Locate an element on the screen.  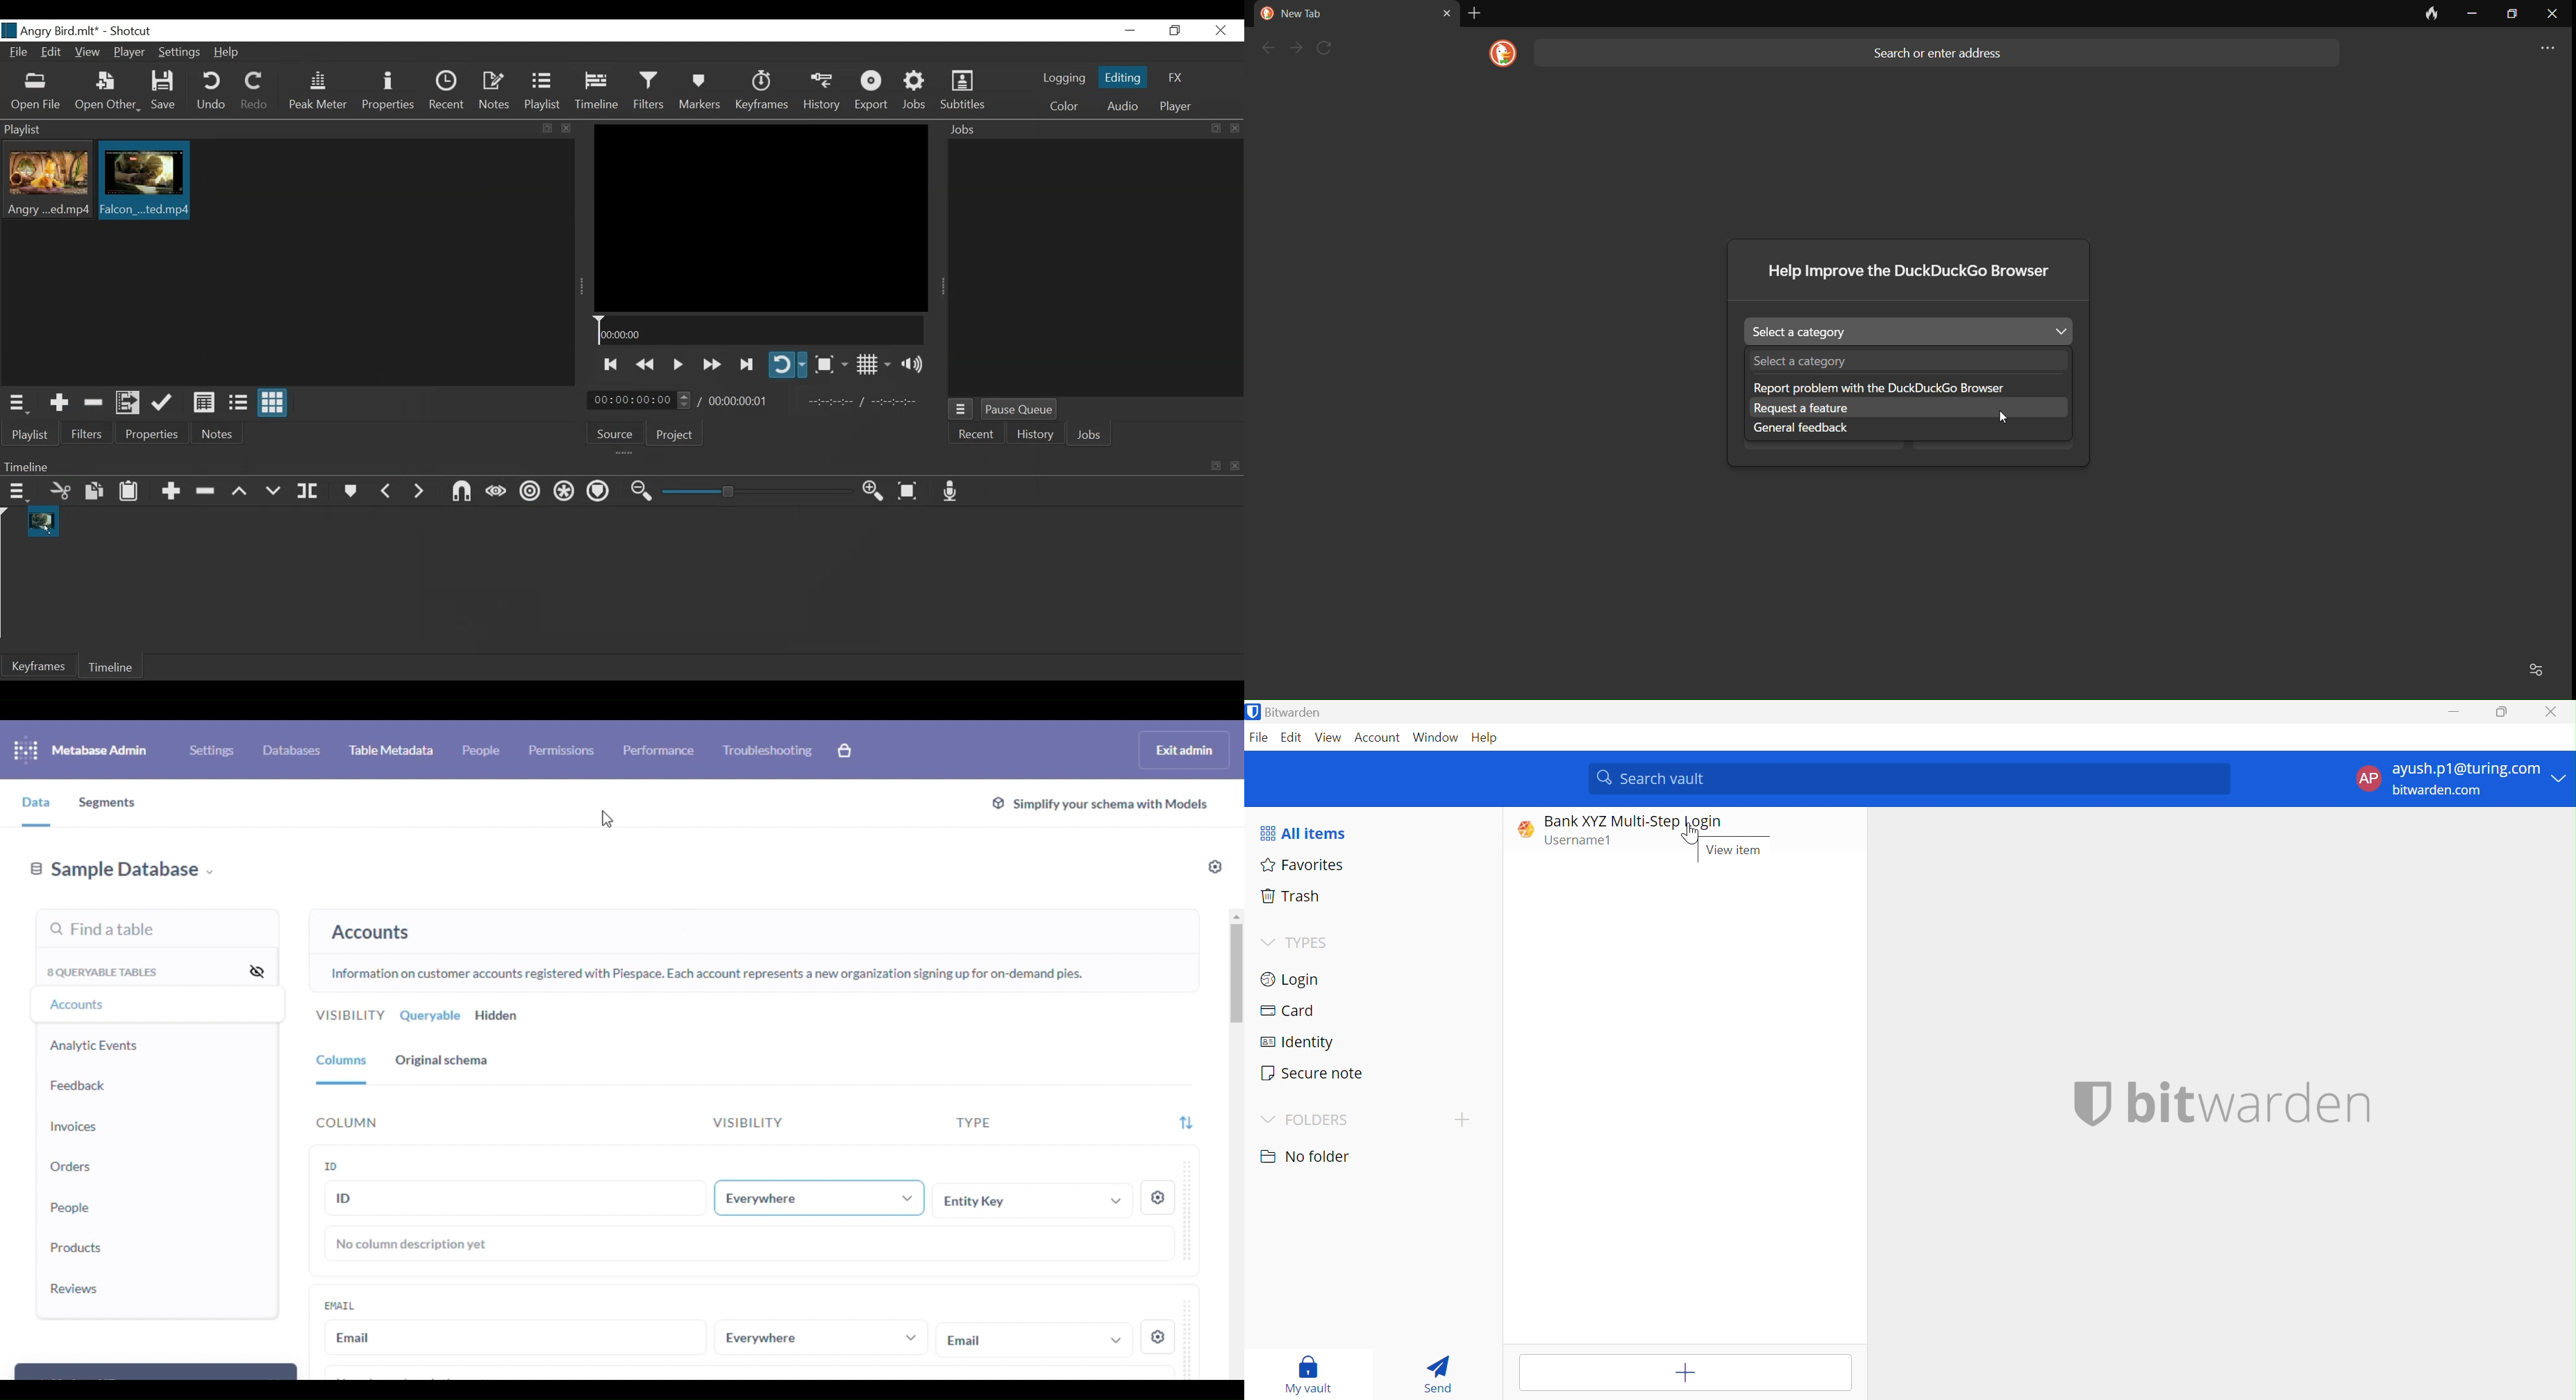
settings is located at coordinates (1216, 867).